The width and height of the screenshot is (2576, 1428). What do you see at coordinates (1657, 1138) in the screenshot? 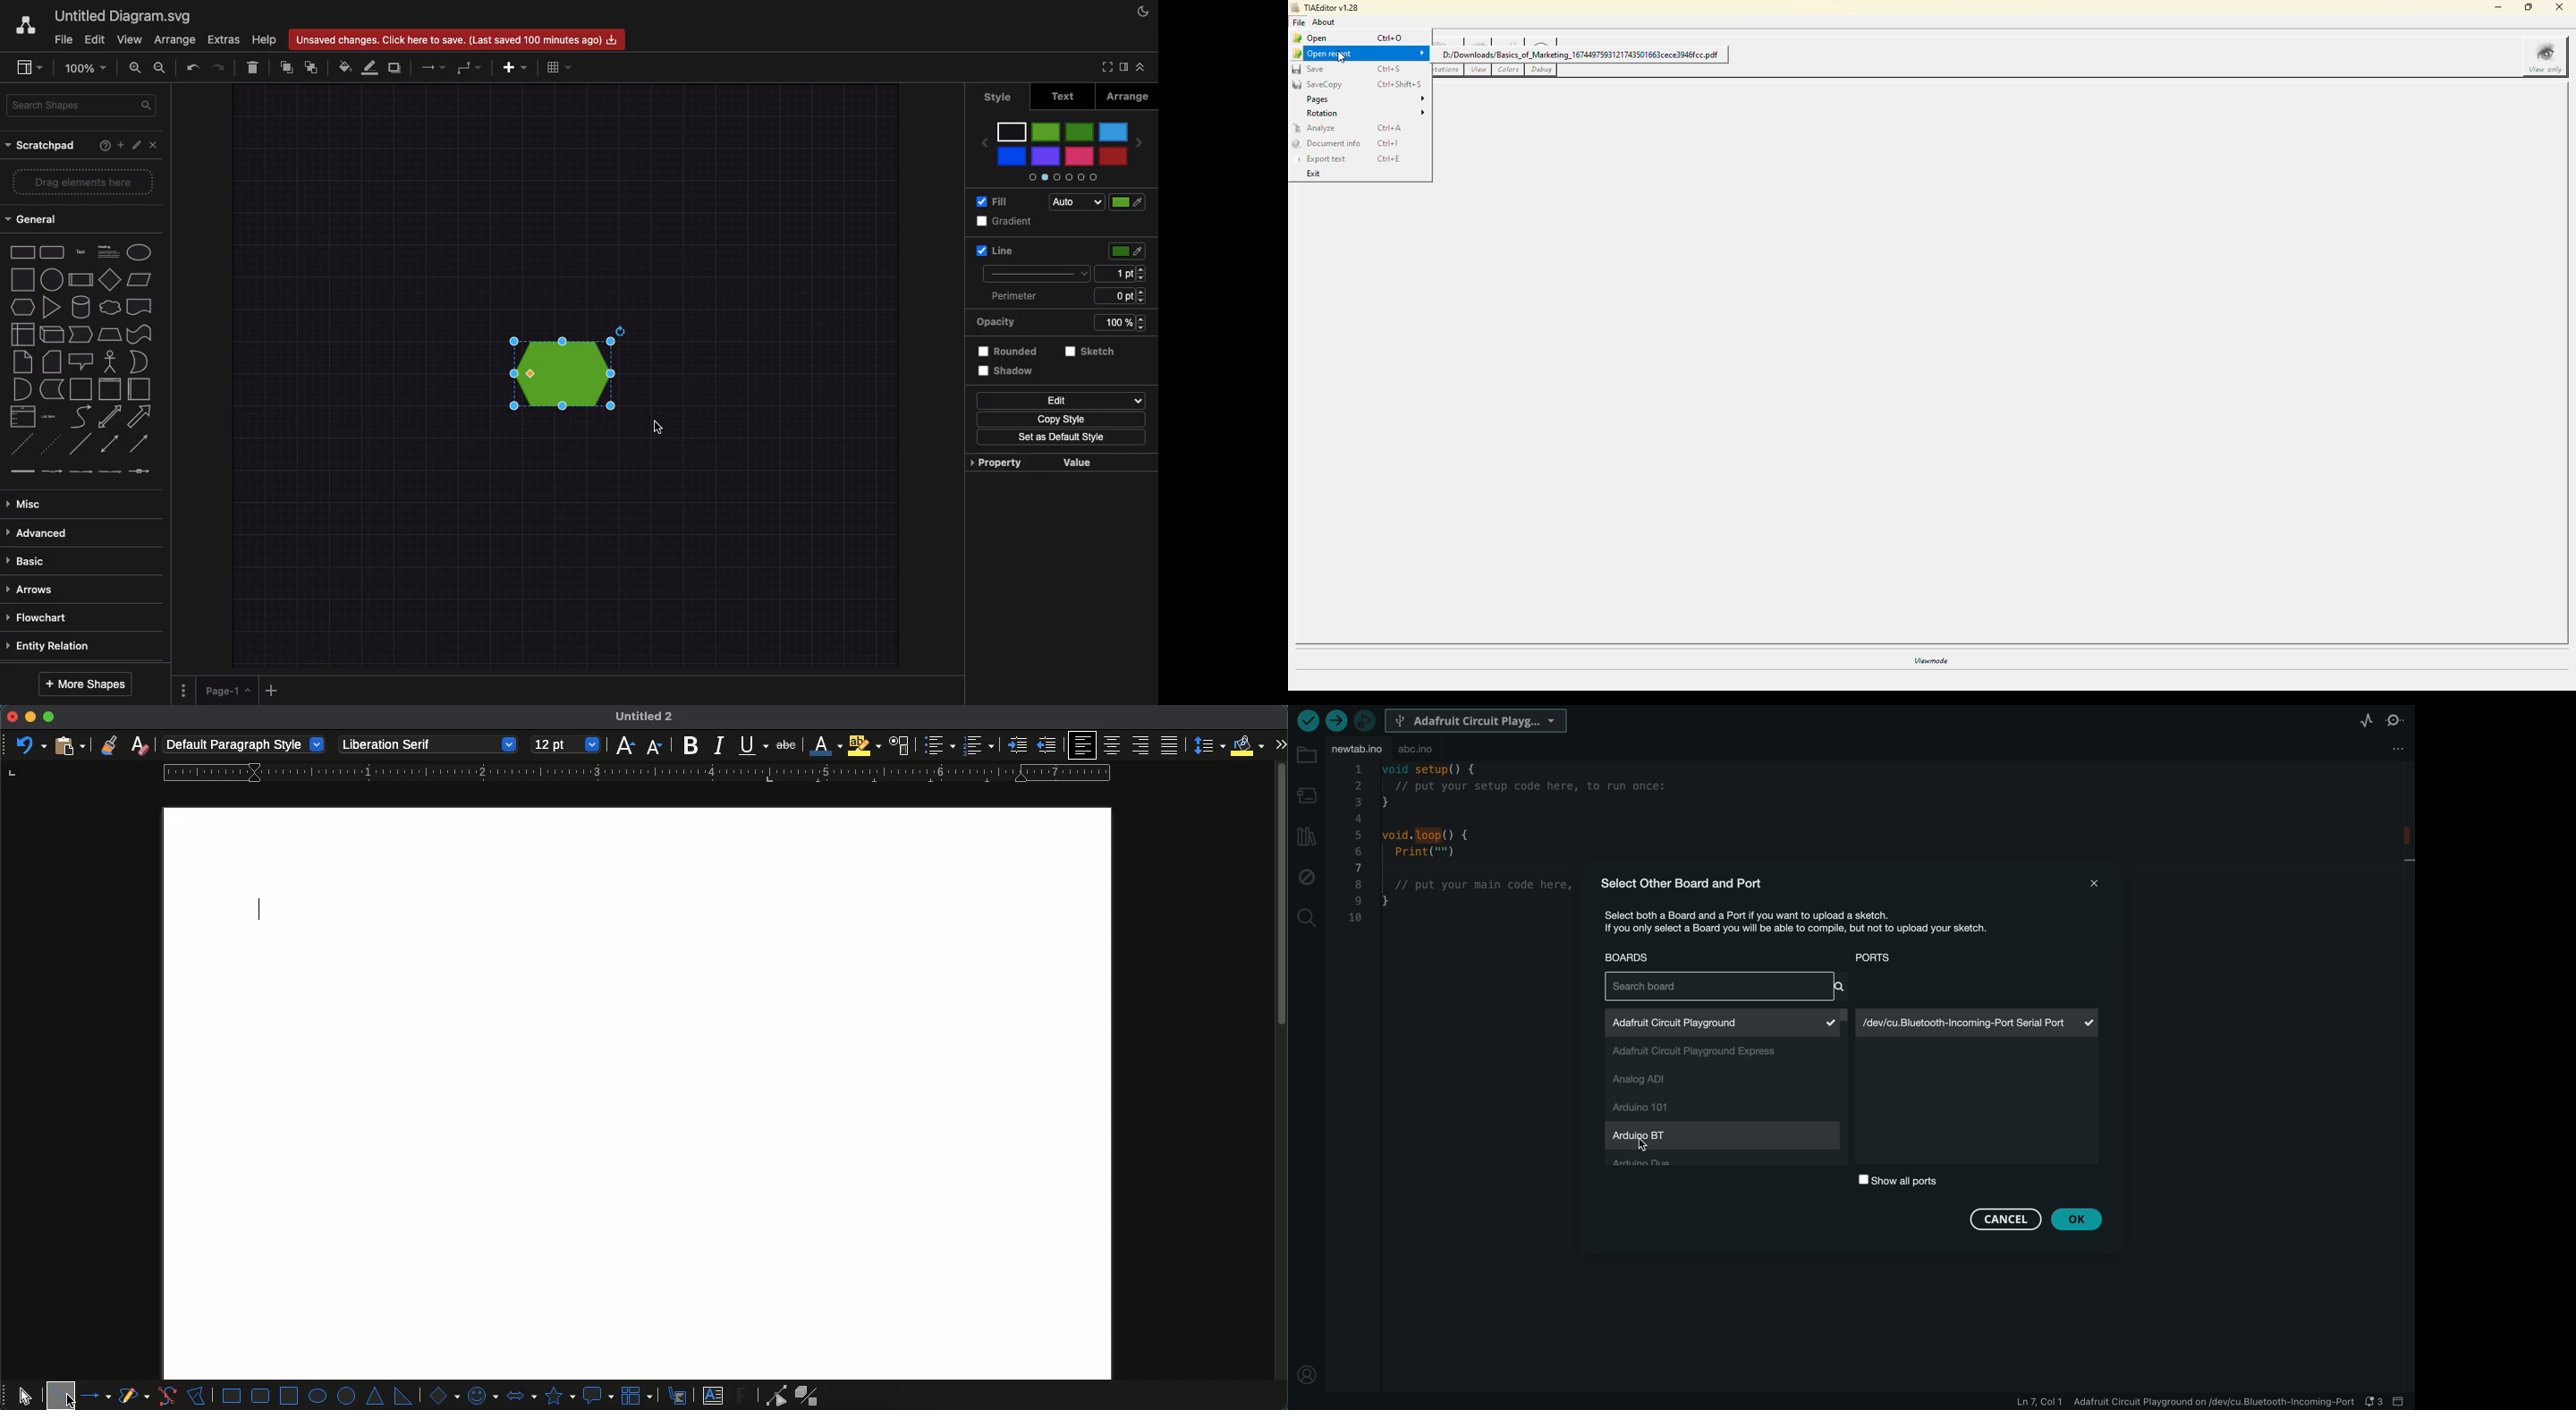
I see `arduino Bt` at bounding box center [1657, 1138].